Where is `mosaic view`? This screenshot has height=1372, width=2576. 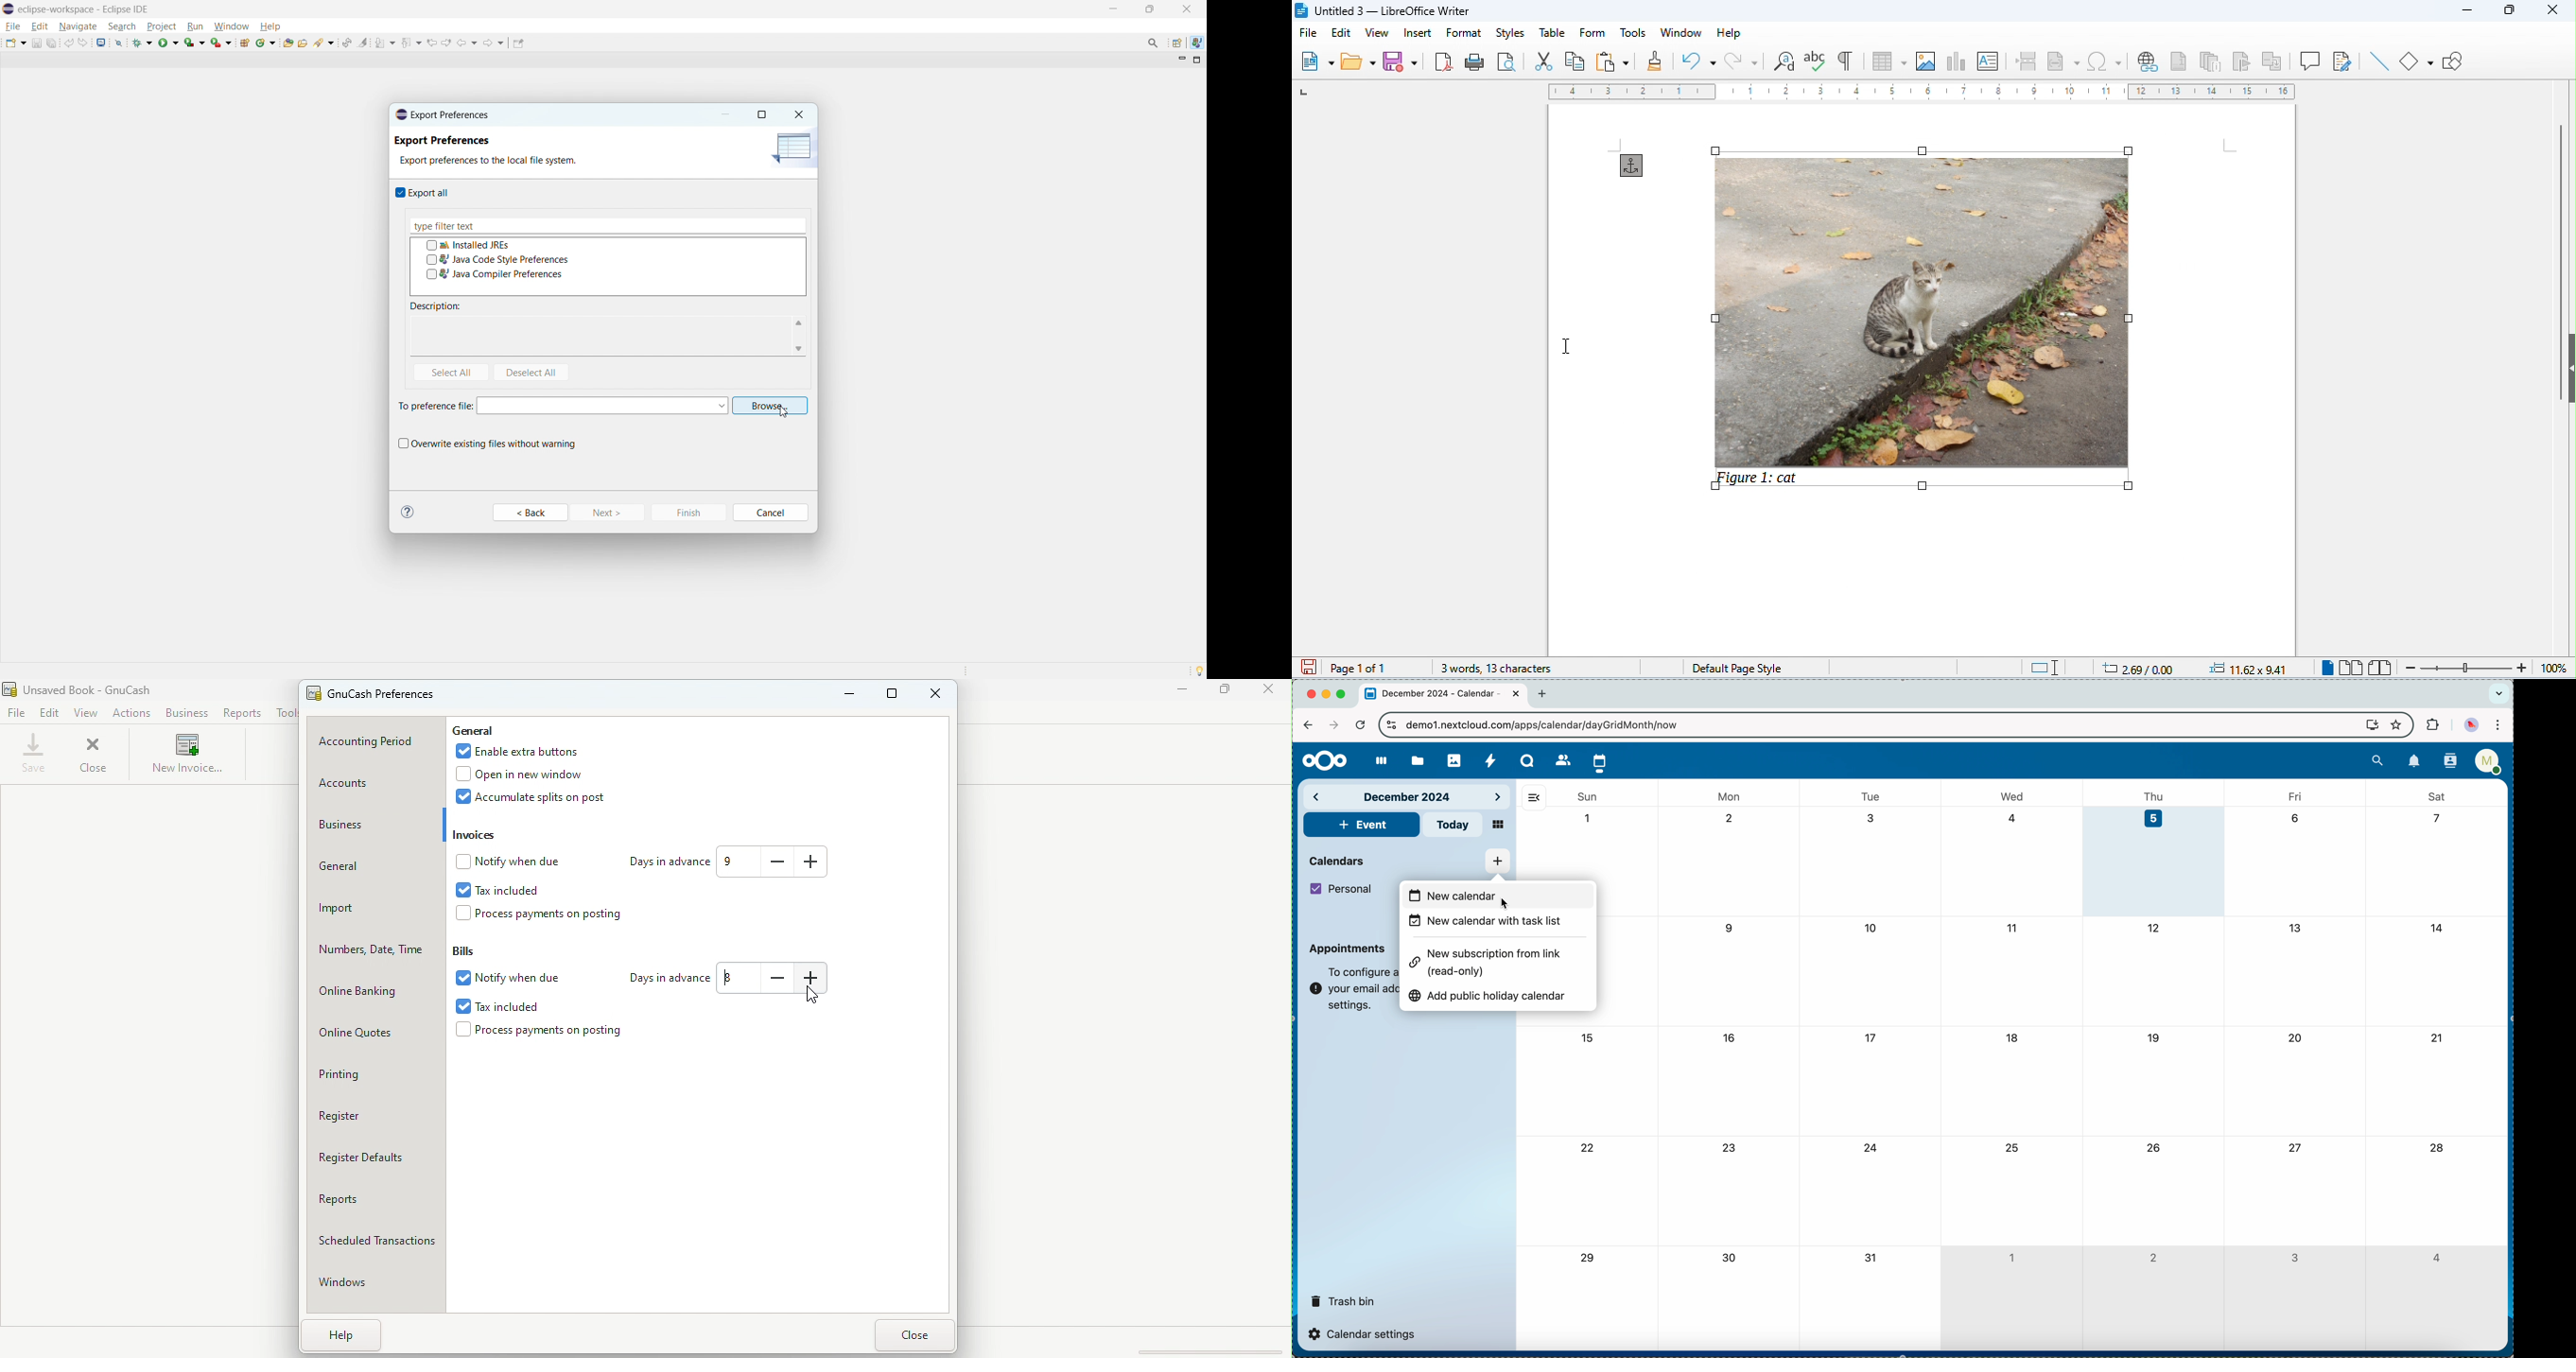
mosaic view is located at coordinates (1499, 826).